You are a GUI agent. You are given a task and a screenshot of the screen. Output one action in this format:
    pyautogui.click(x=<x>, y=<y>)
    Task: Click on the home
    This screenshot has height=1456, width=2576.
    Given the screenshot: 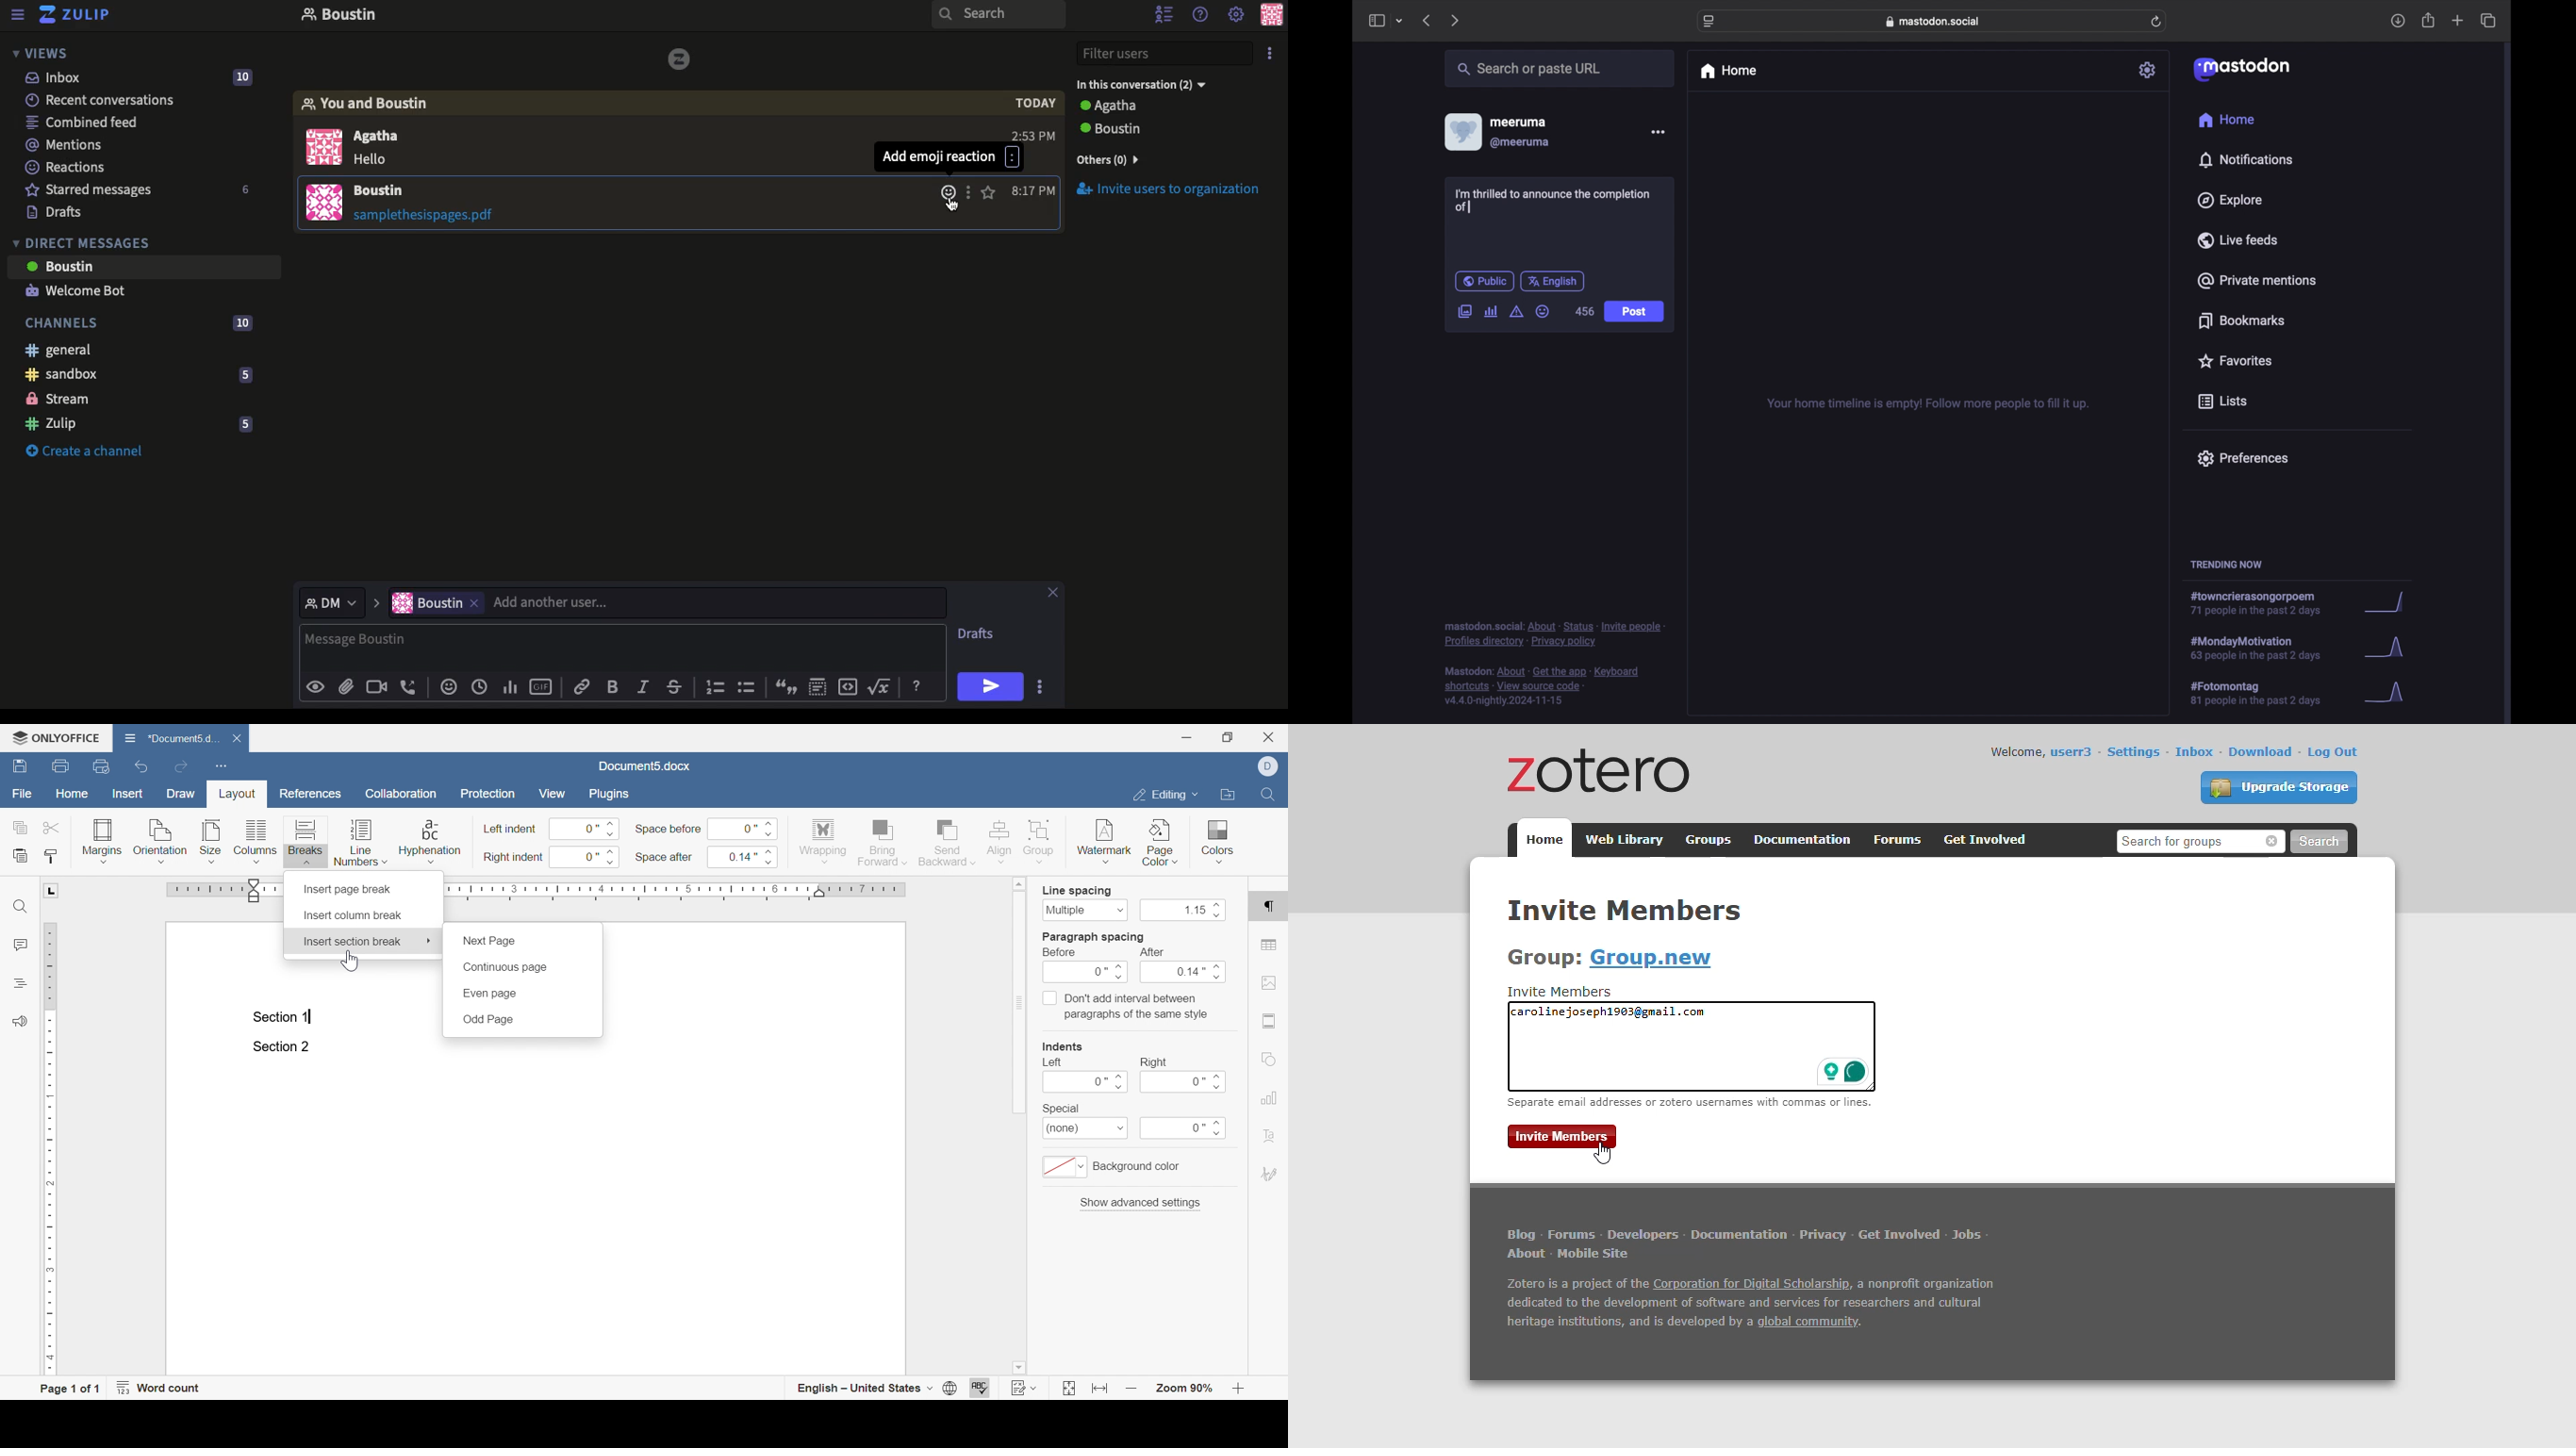 What is the action you would take?
    pyautogui.click(x=72, y=794)
    